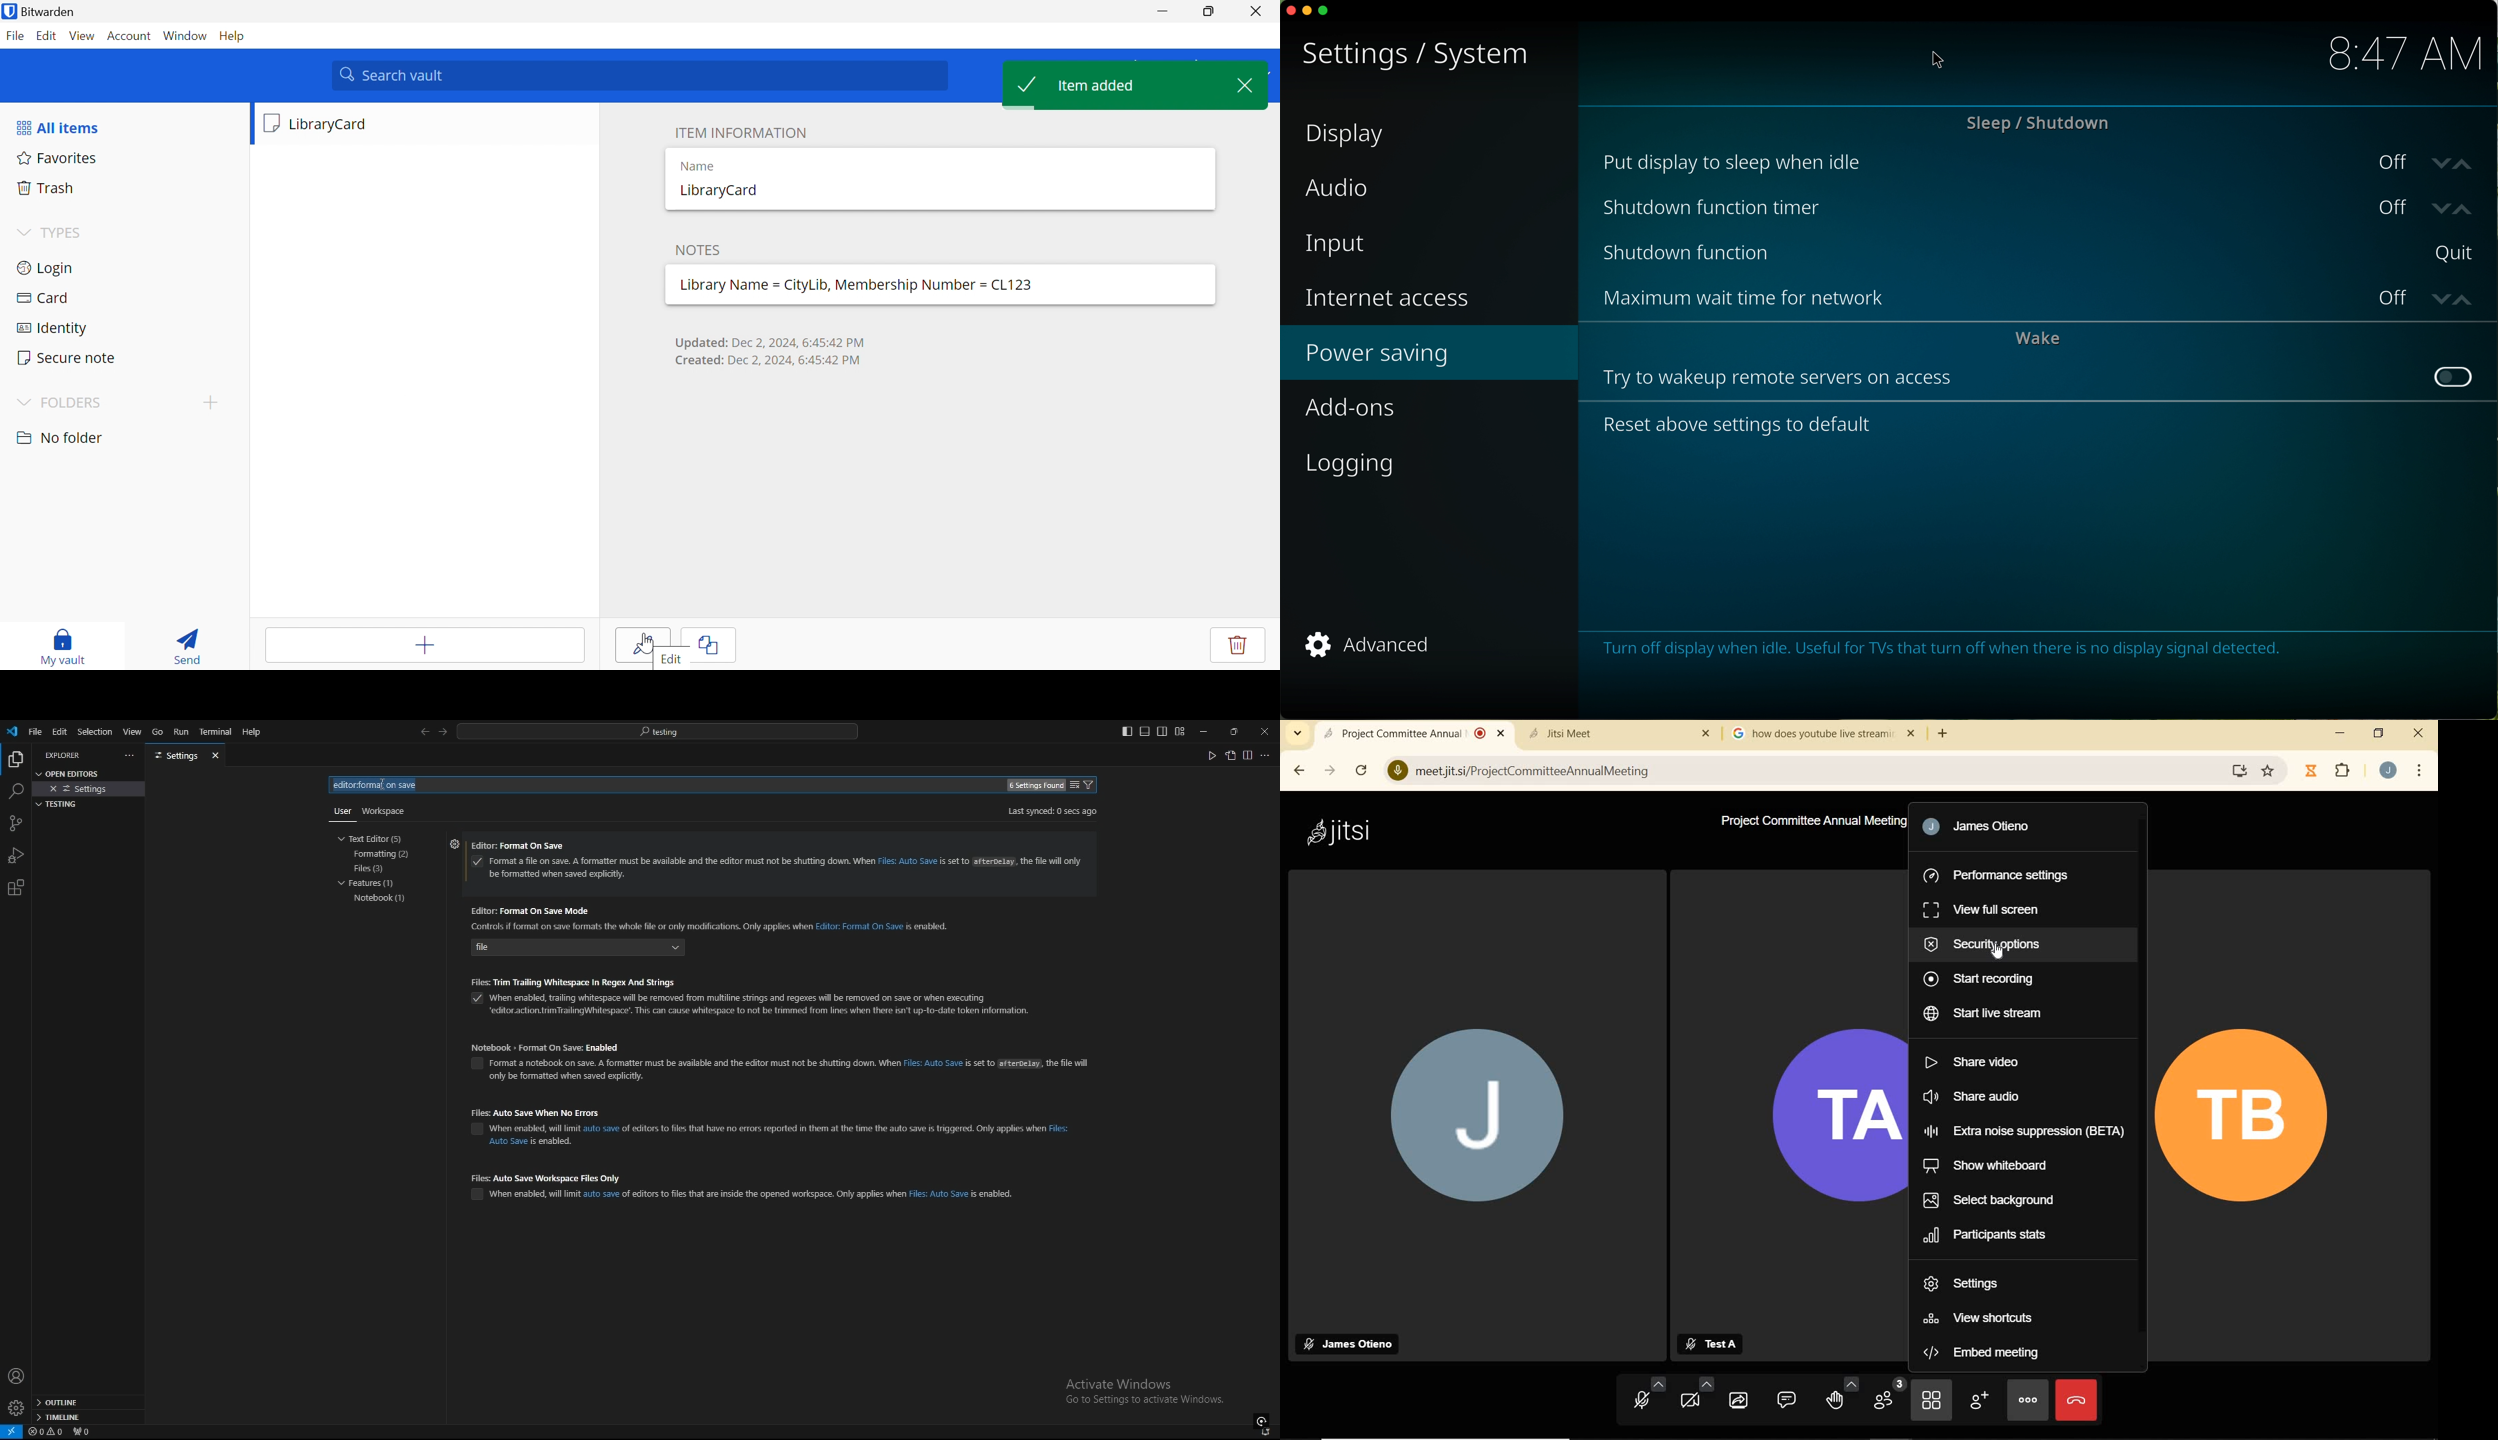 This screenshot has width=2520, height=1456. I want to click on ADD TAB, so click(1941, 734).